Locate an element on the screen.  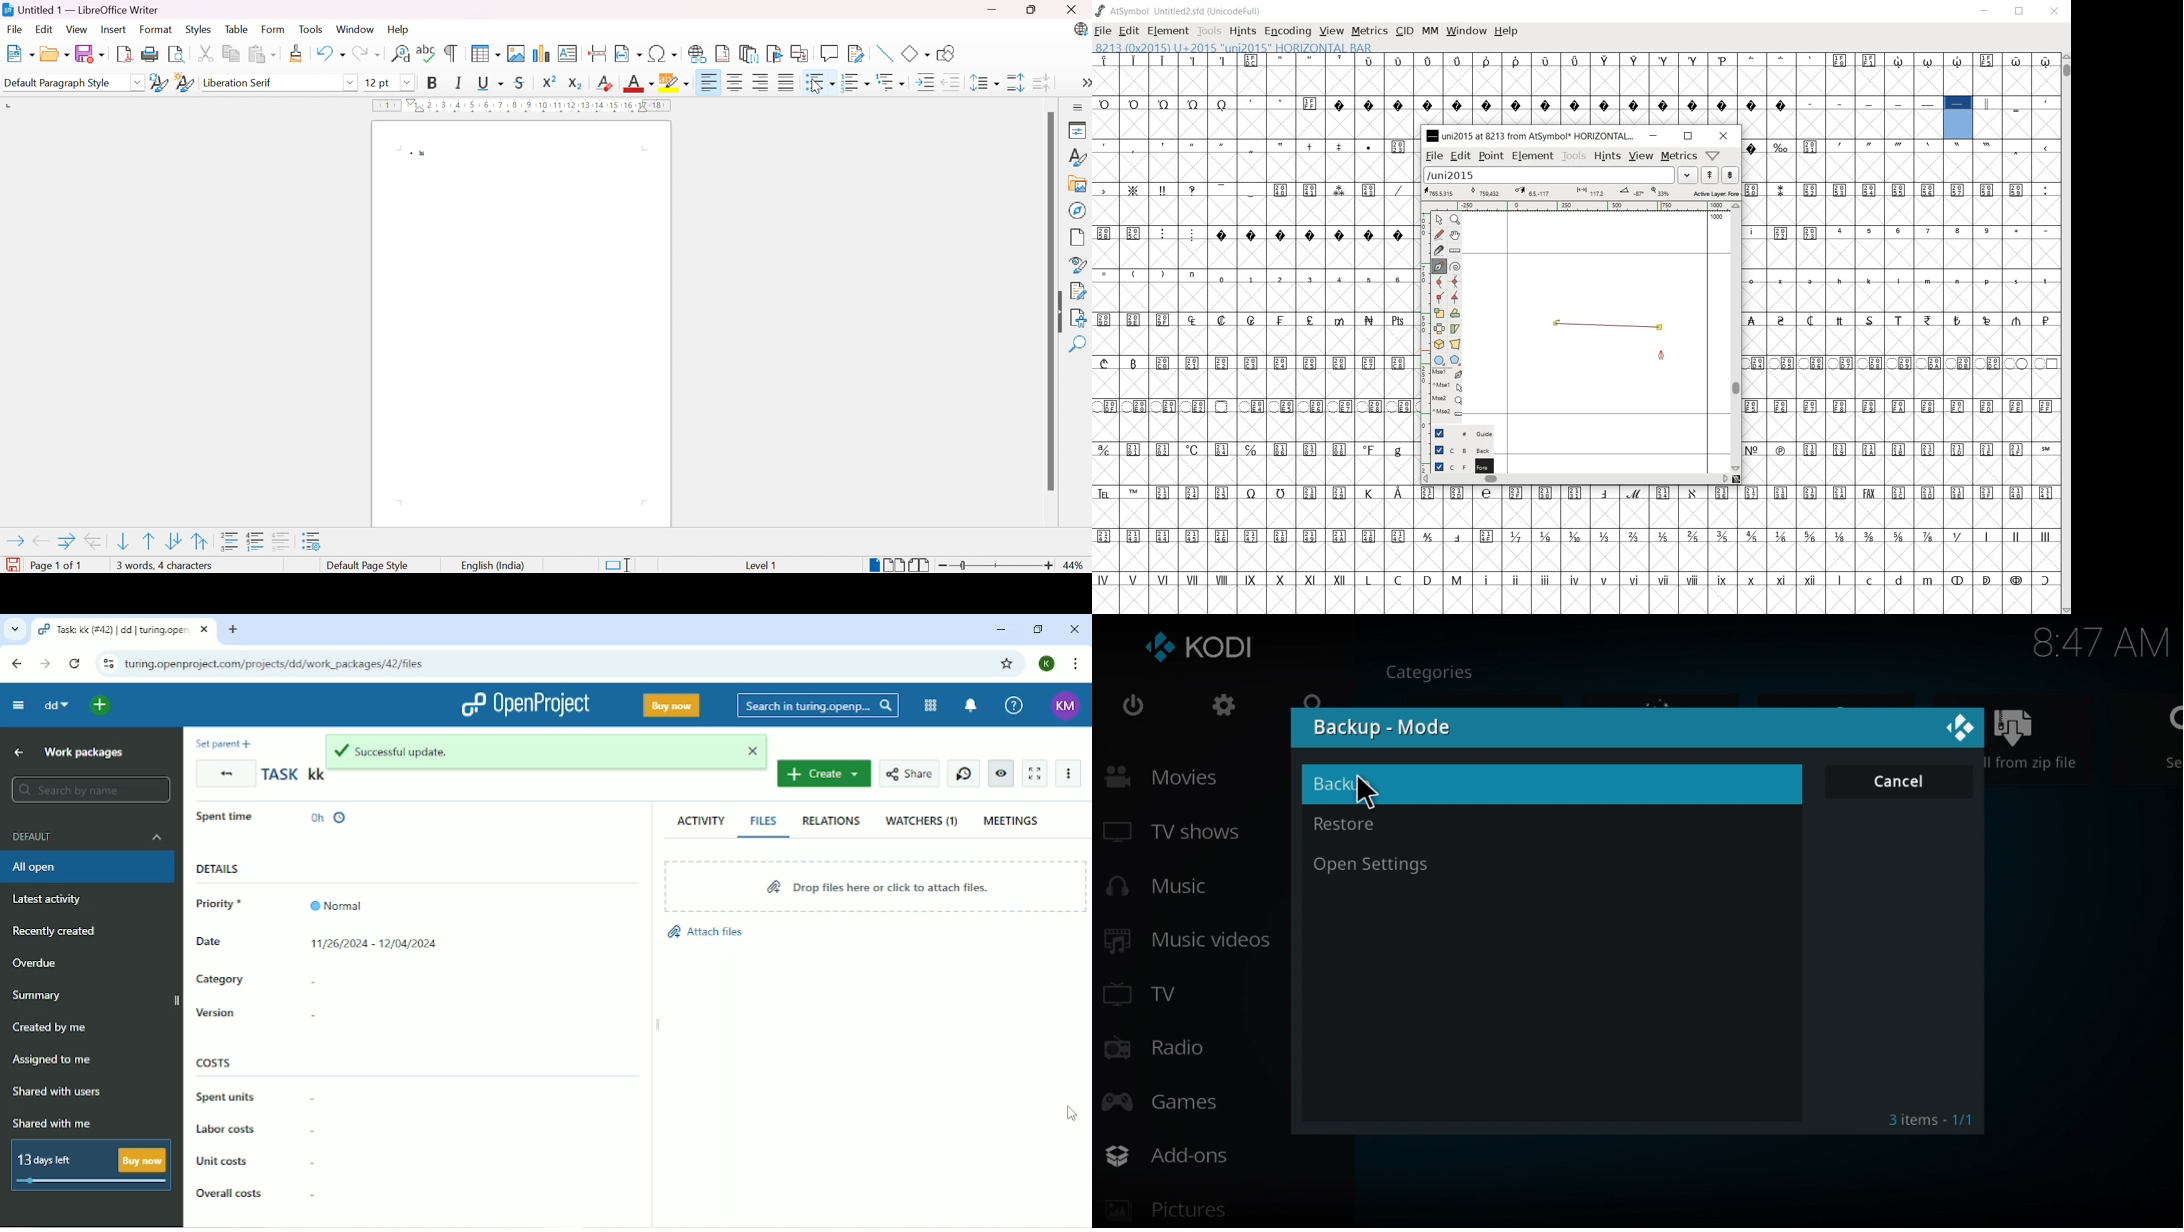
scrollbar is located at coordinates (1575, 480).